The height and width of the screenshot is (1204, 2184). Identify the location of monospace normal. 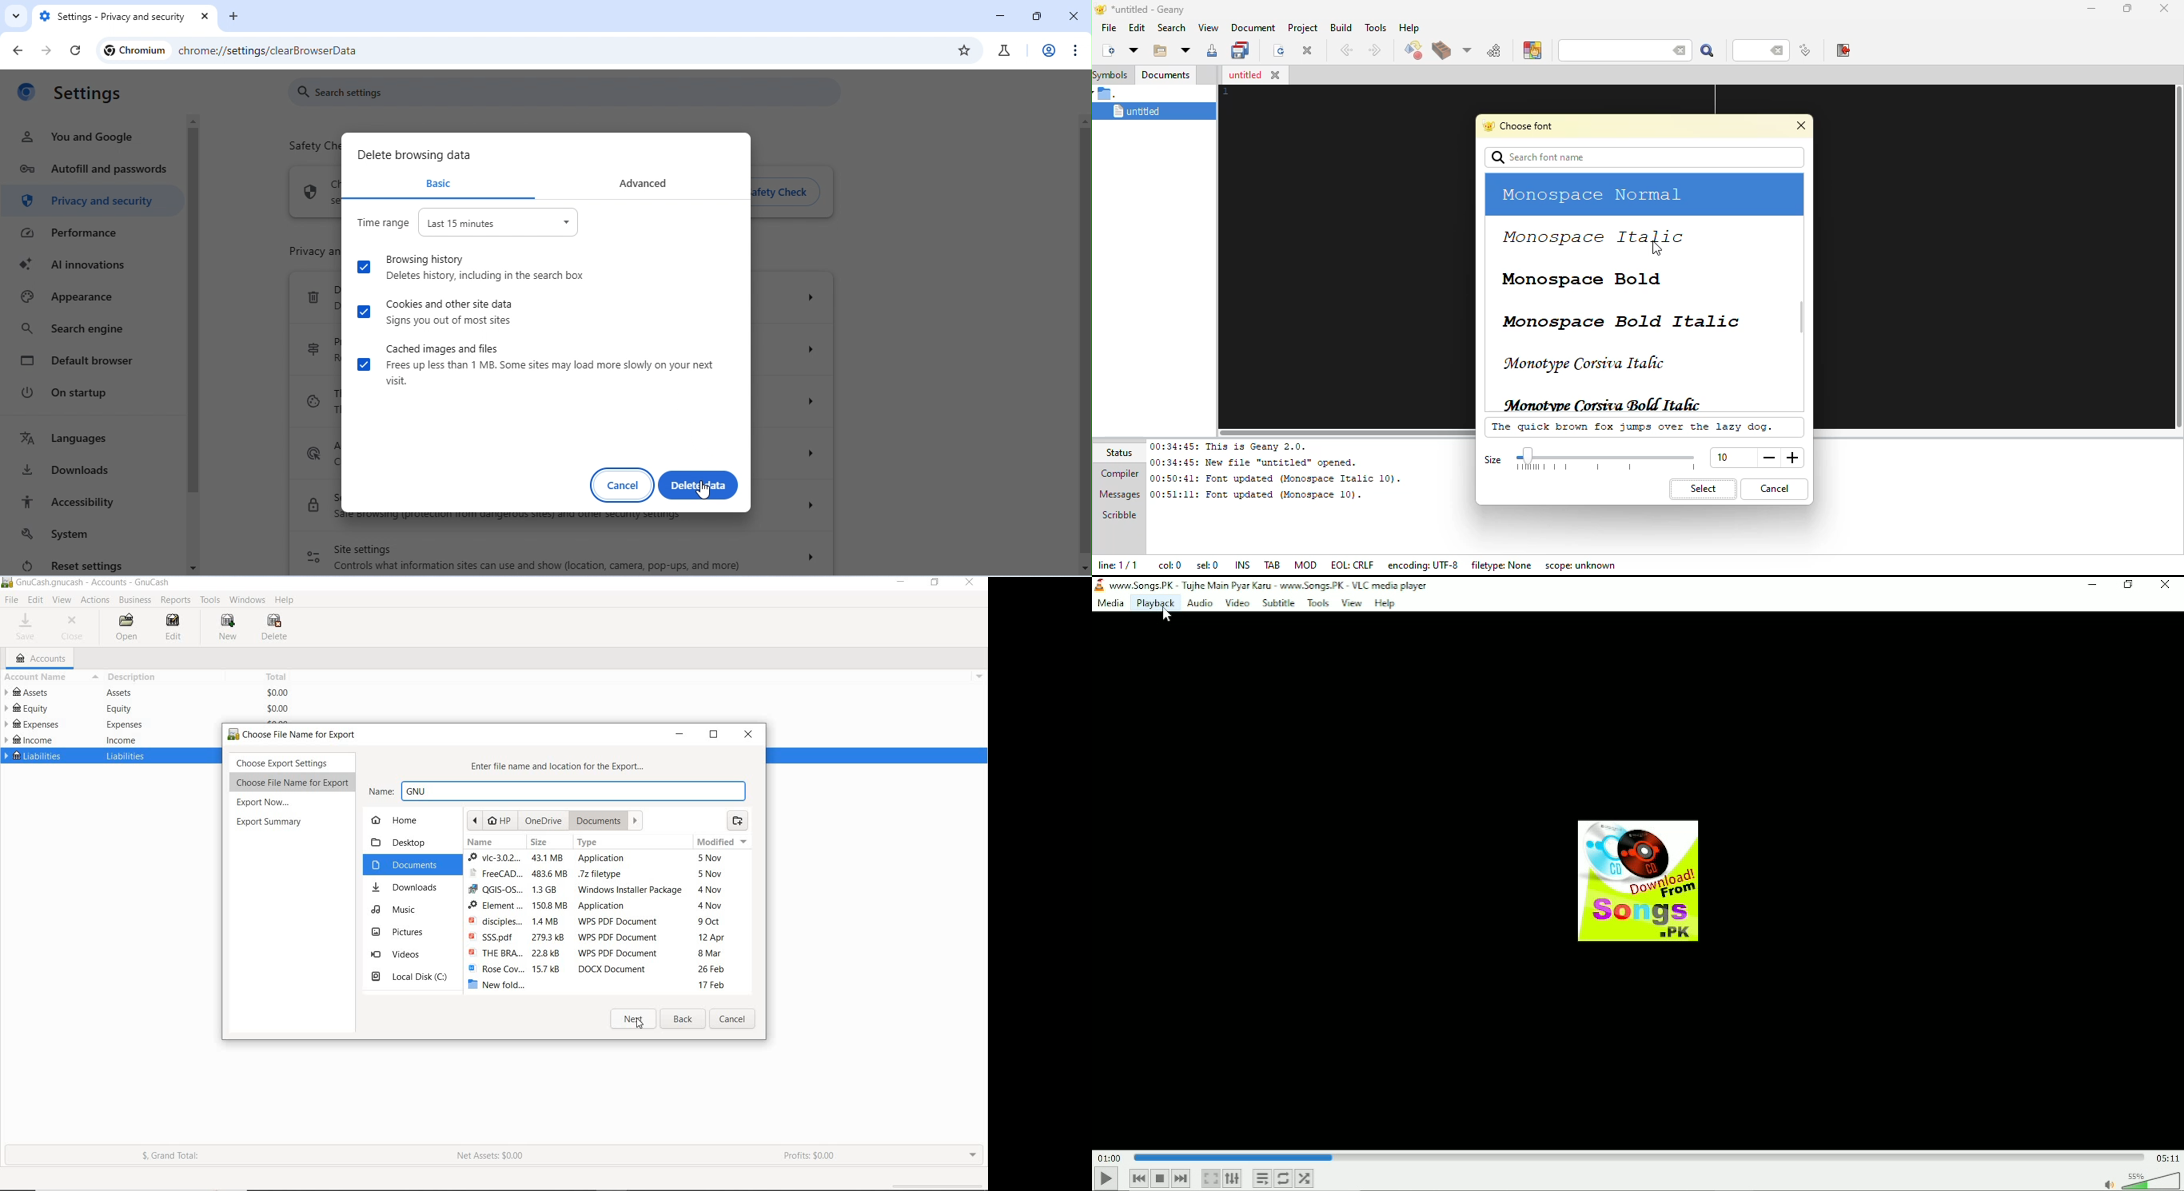
(1600, 193).